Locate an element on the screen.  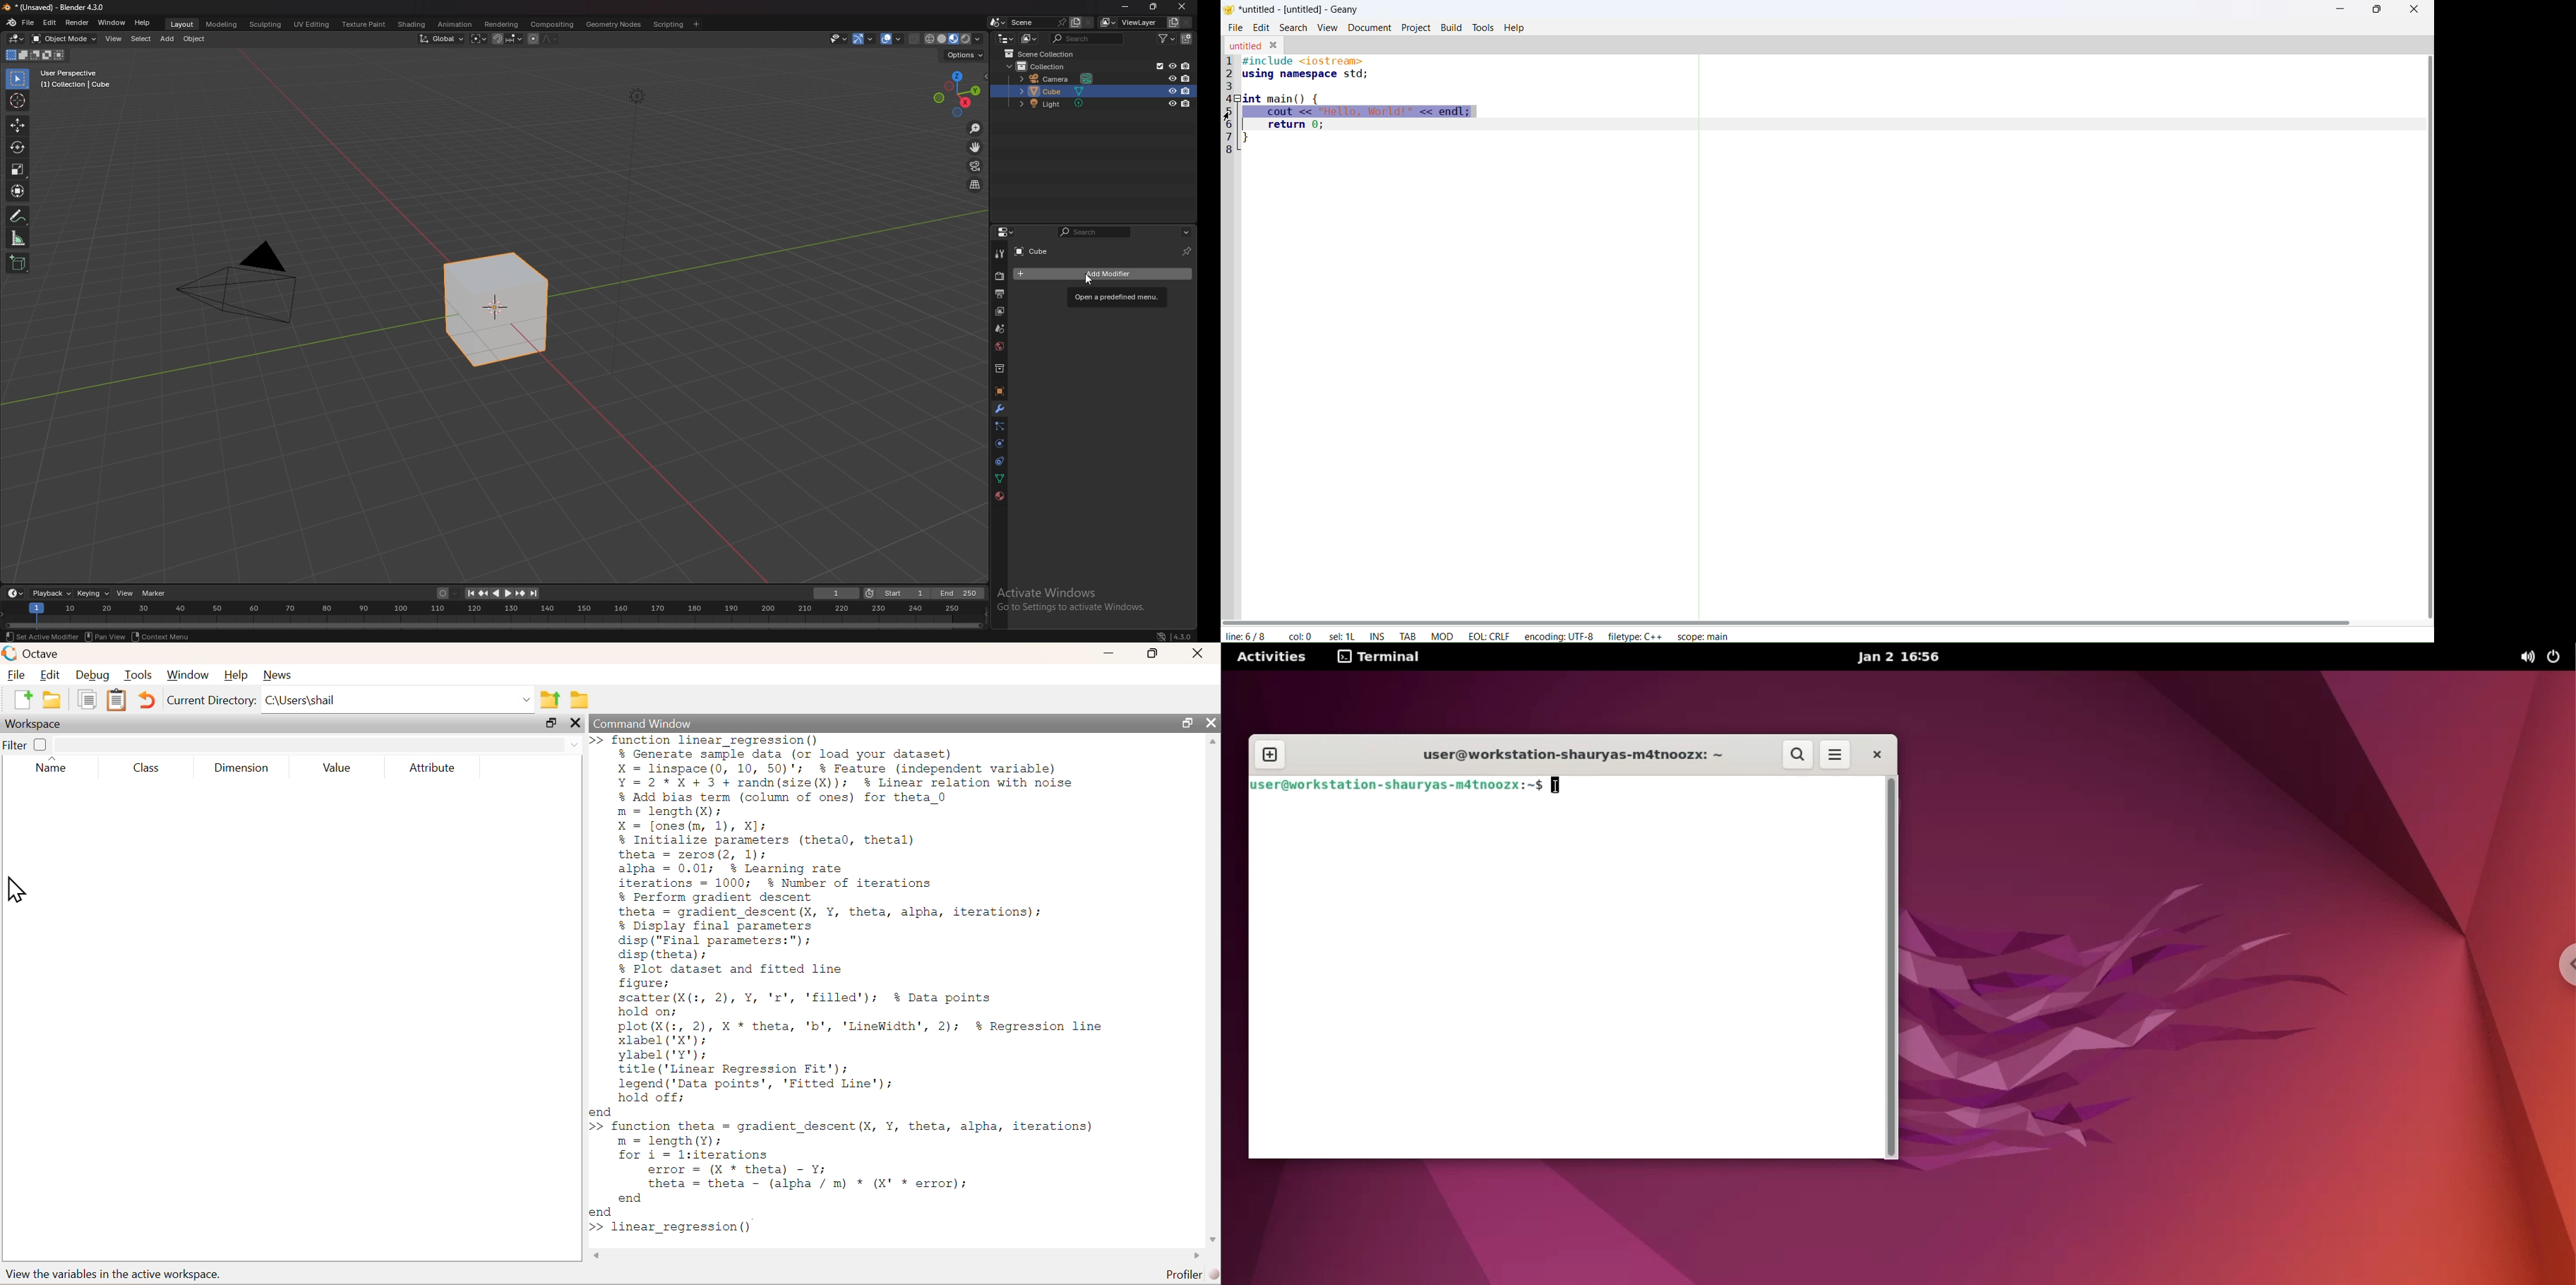
chrome options is located at coordinates (2560, 971).